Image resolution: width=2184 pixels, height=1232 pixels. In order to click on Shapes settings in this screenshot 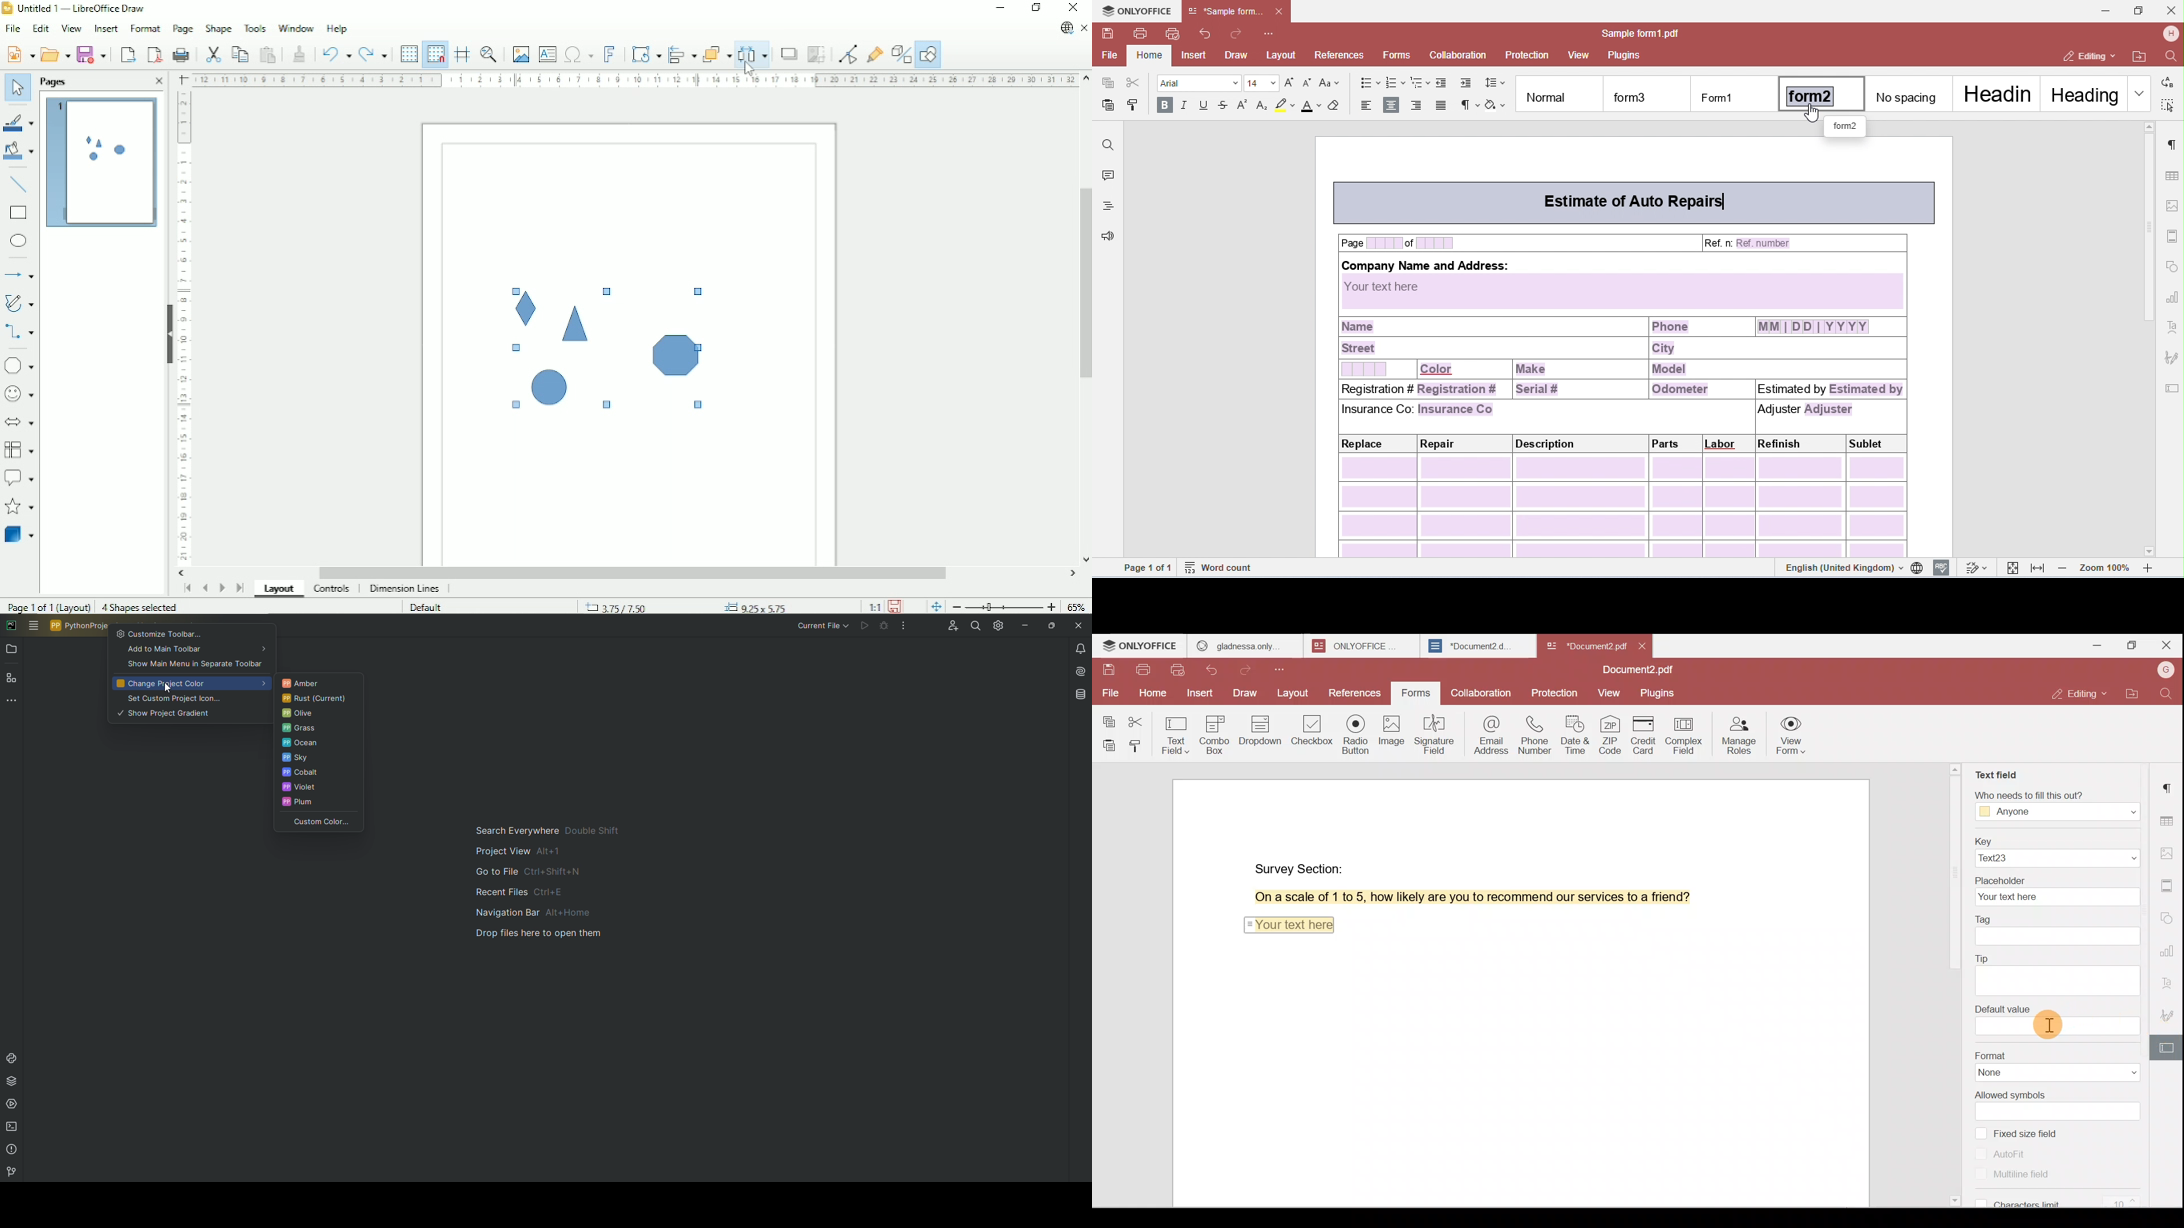, I will do `click(2169, 915)`.